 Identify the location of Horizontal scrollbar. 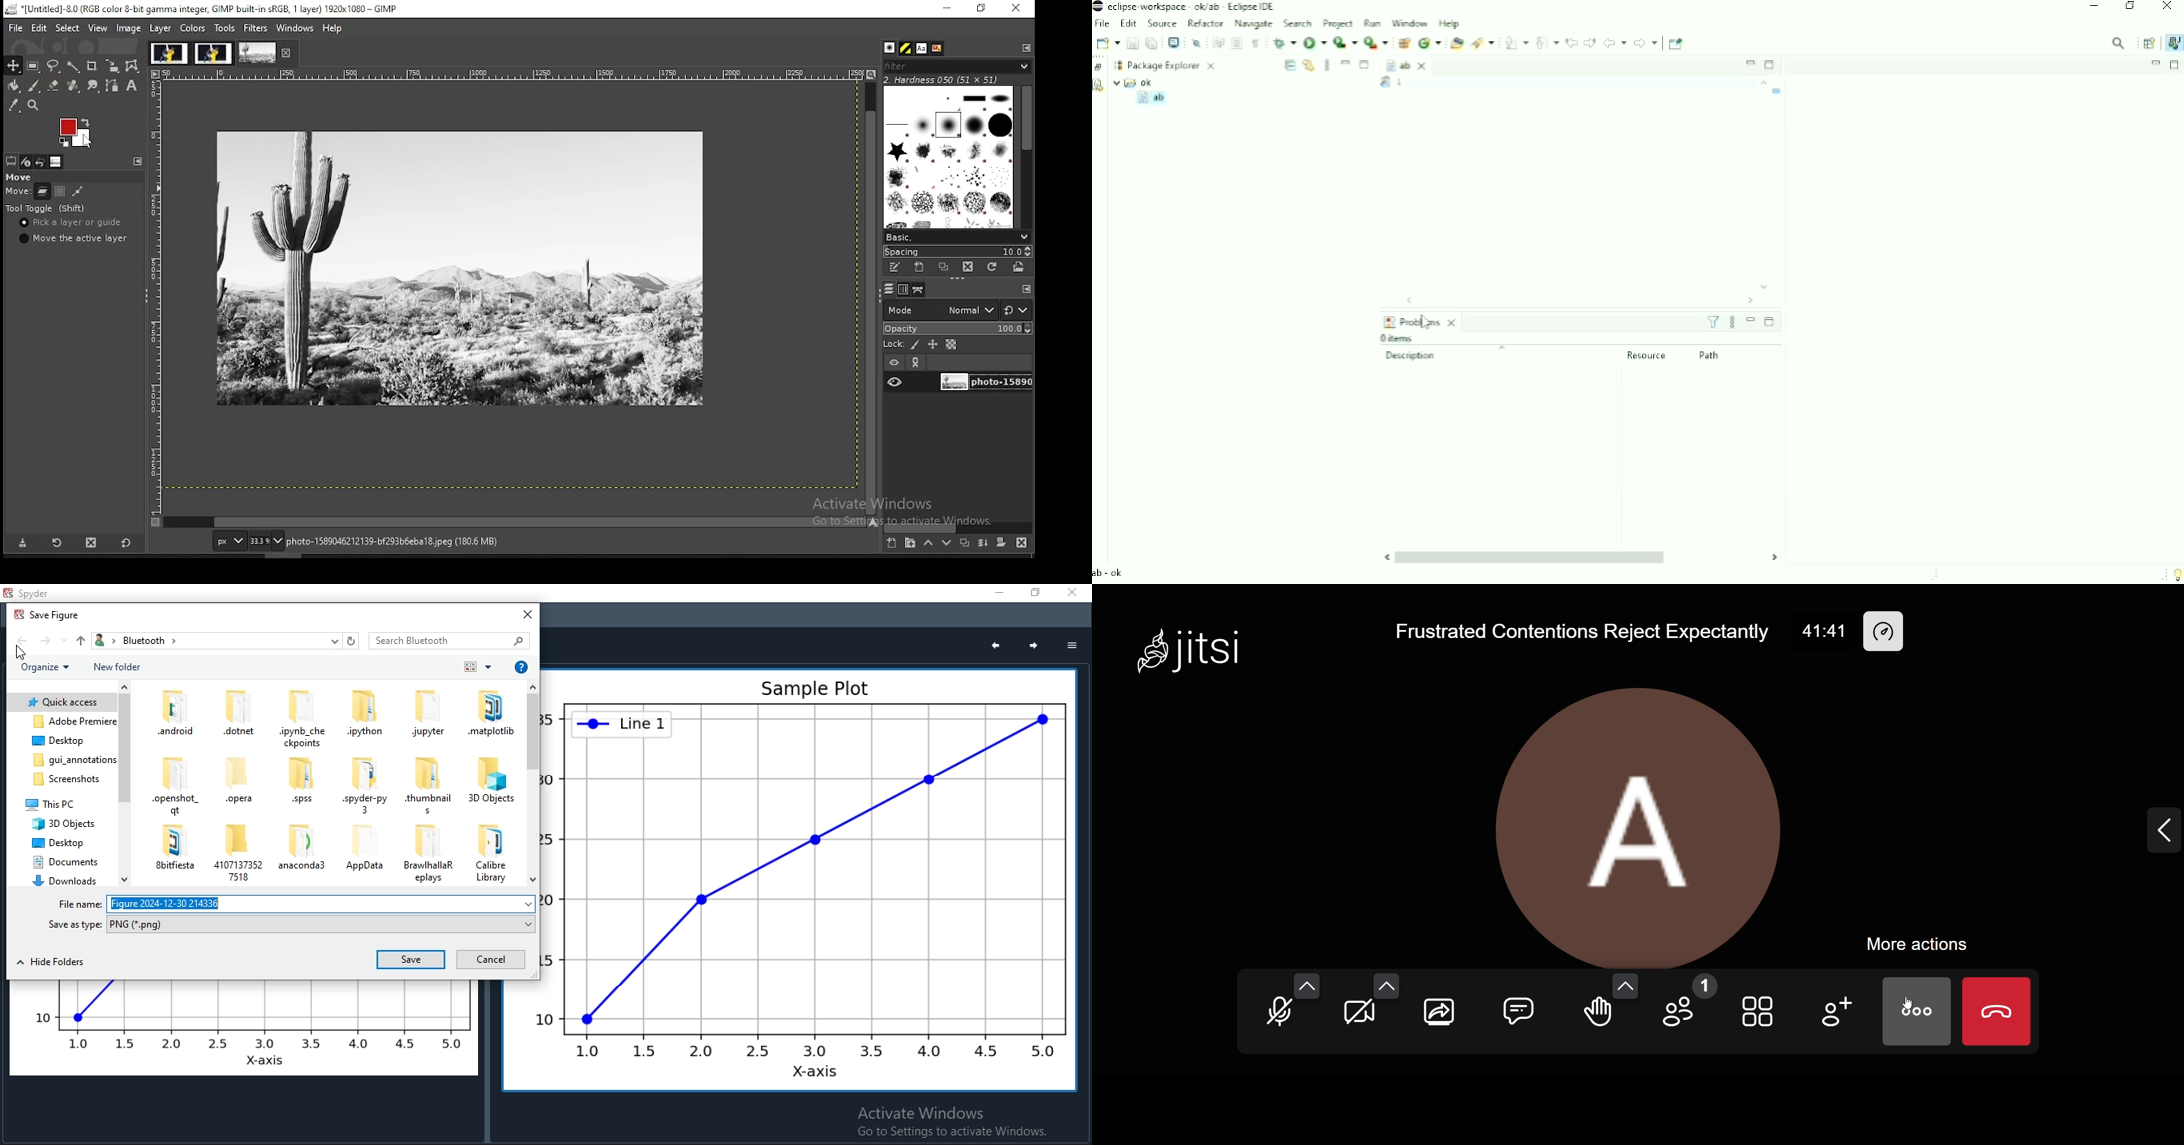
(1568, 301).